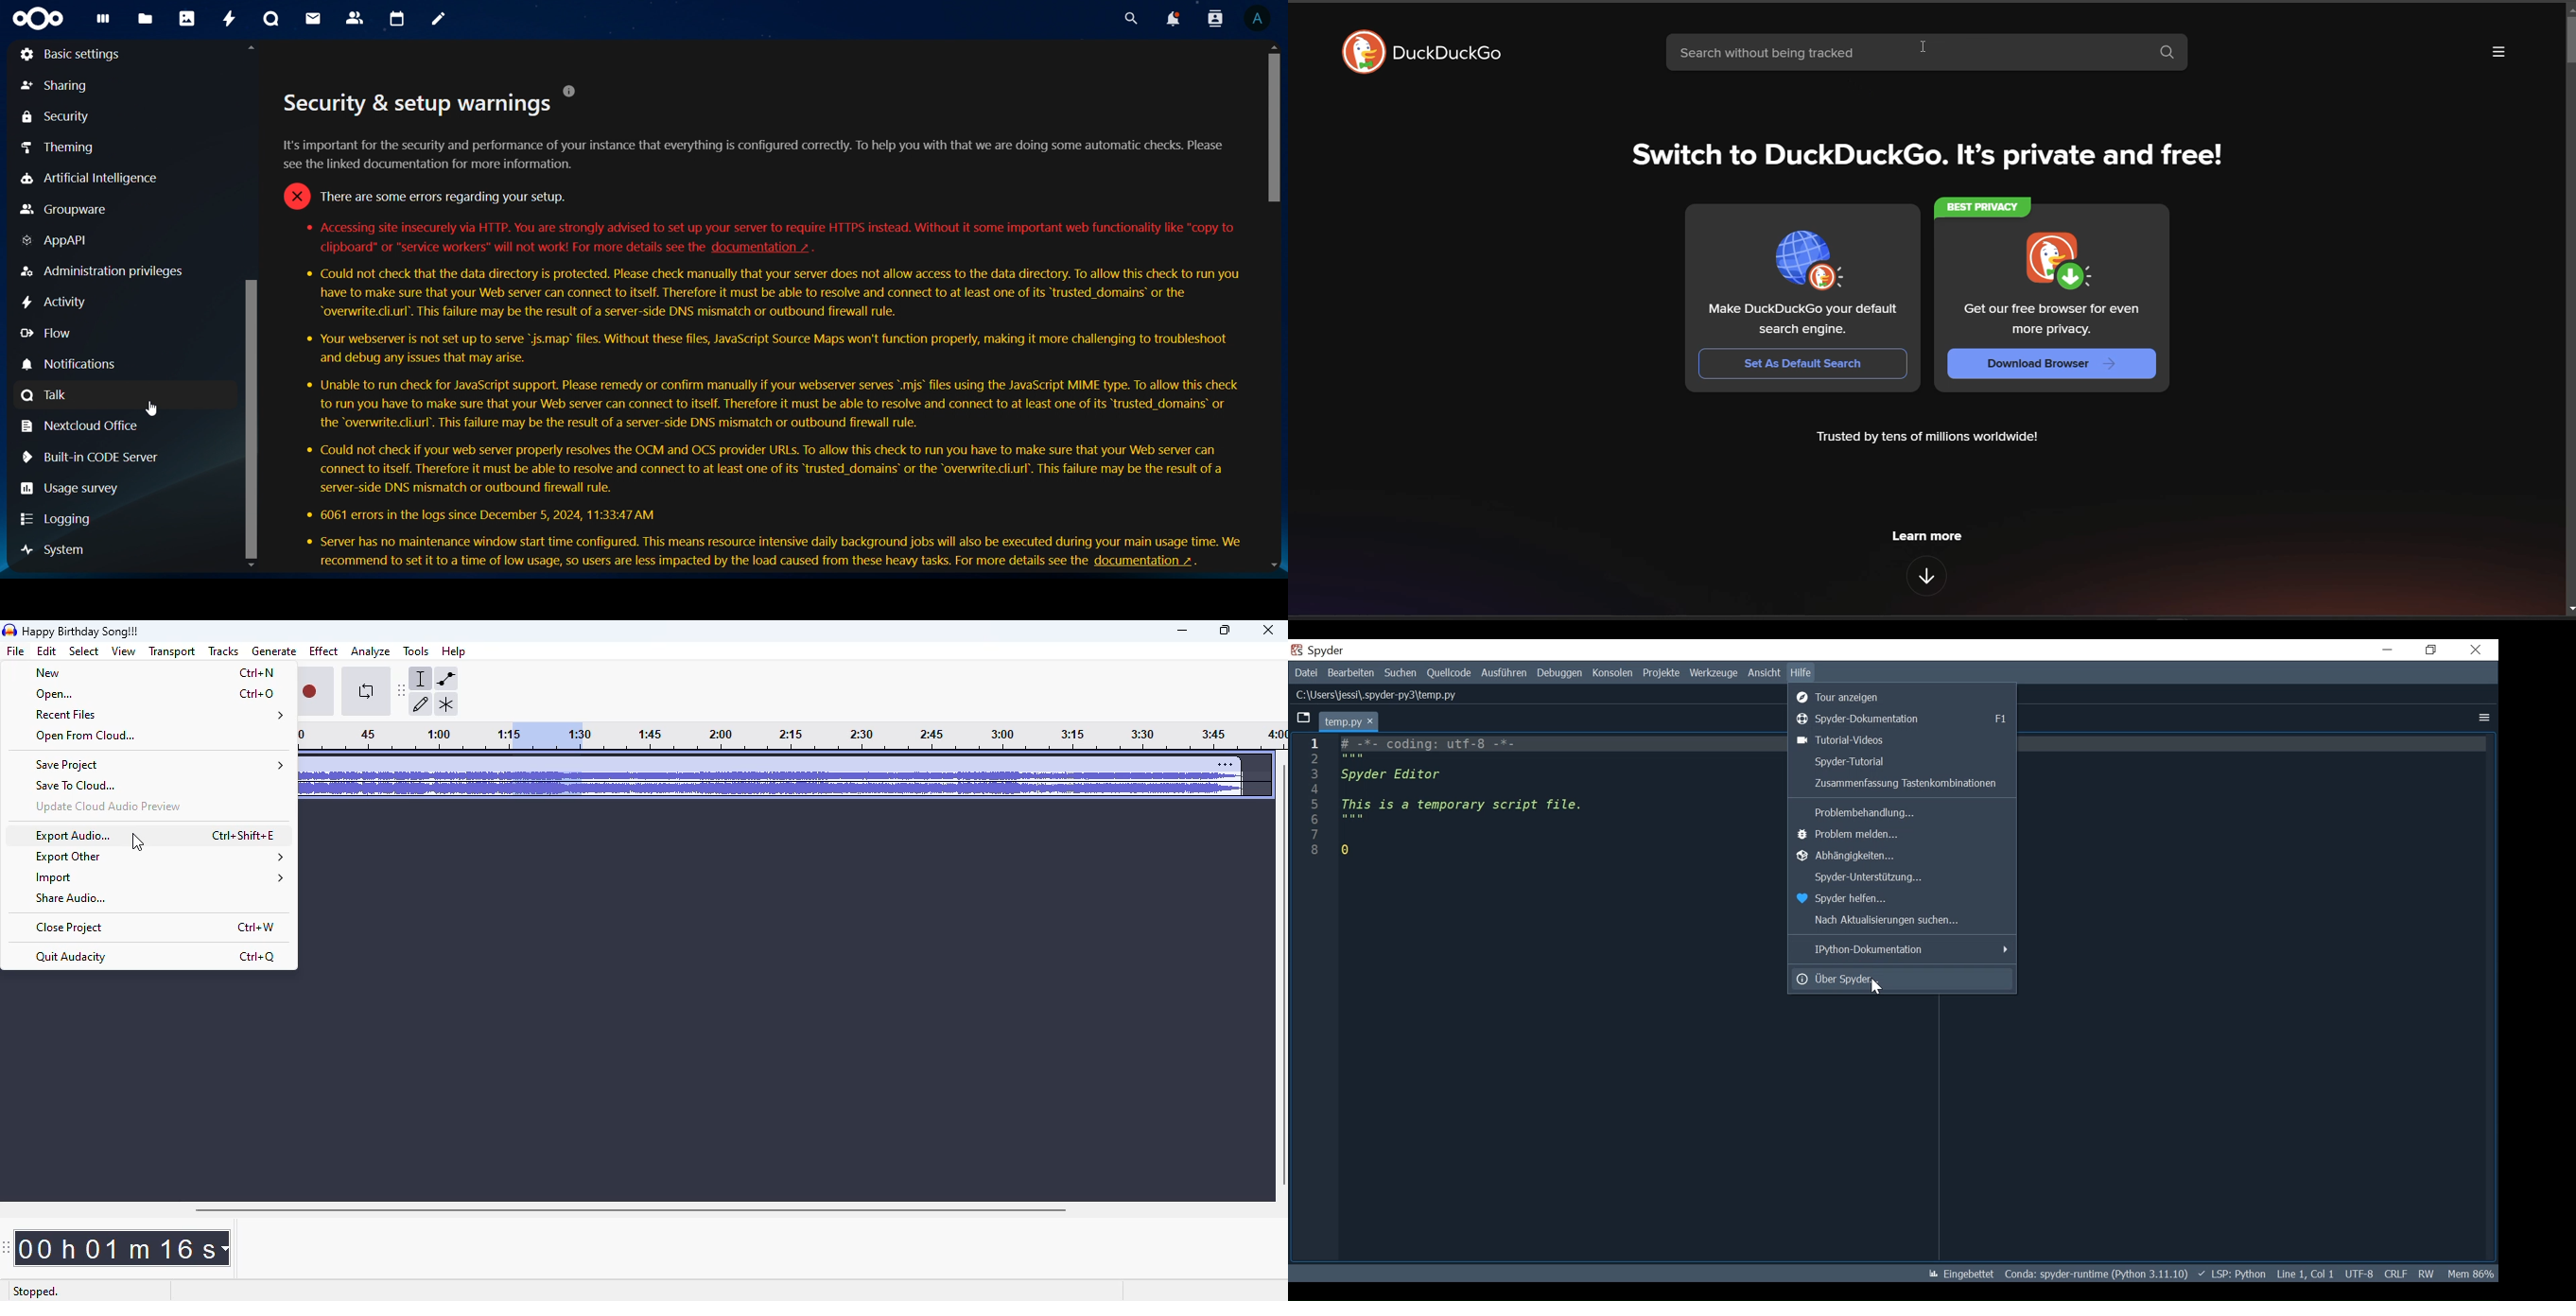 This screenshot has width=2576, height=1316. What do you see at coordinates (1713, 674) in the screenshot?
I see `Tools` at bounding box center [1713, 674].